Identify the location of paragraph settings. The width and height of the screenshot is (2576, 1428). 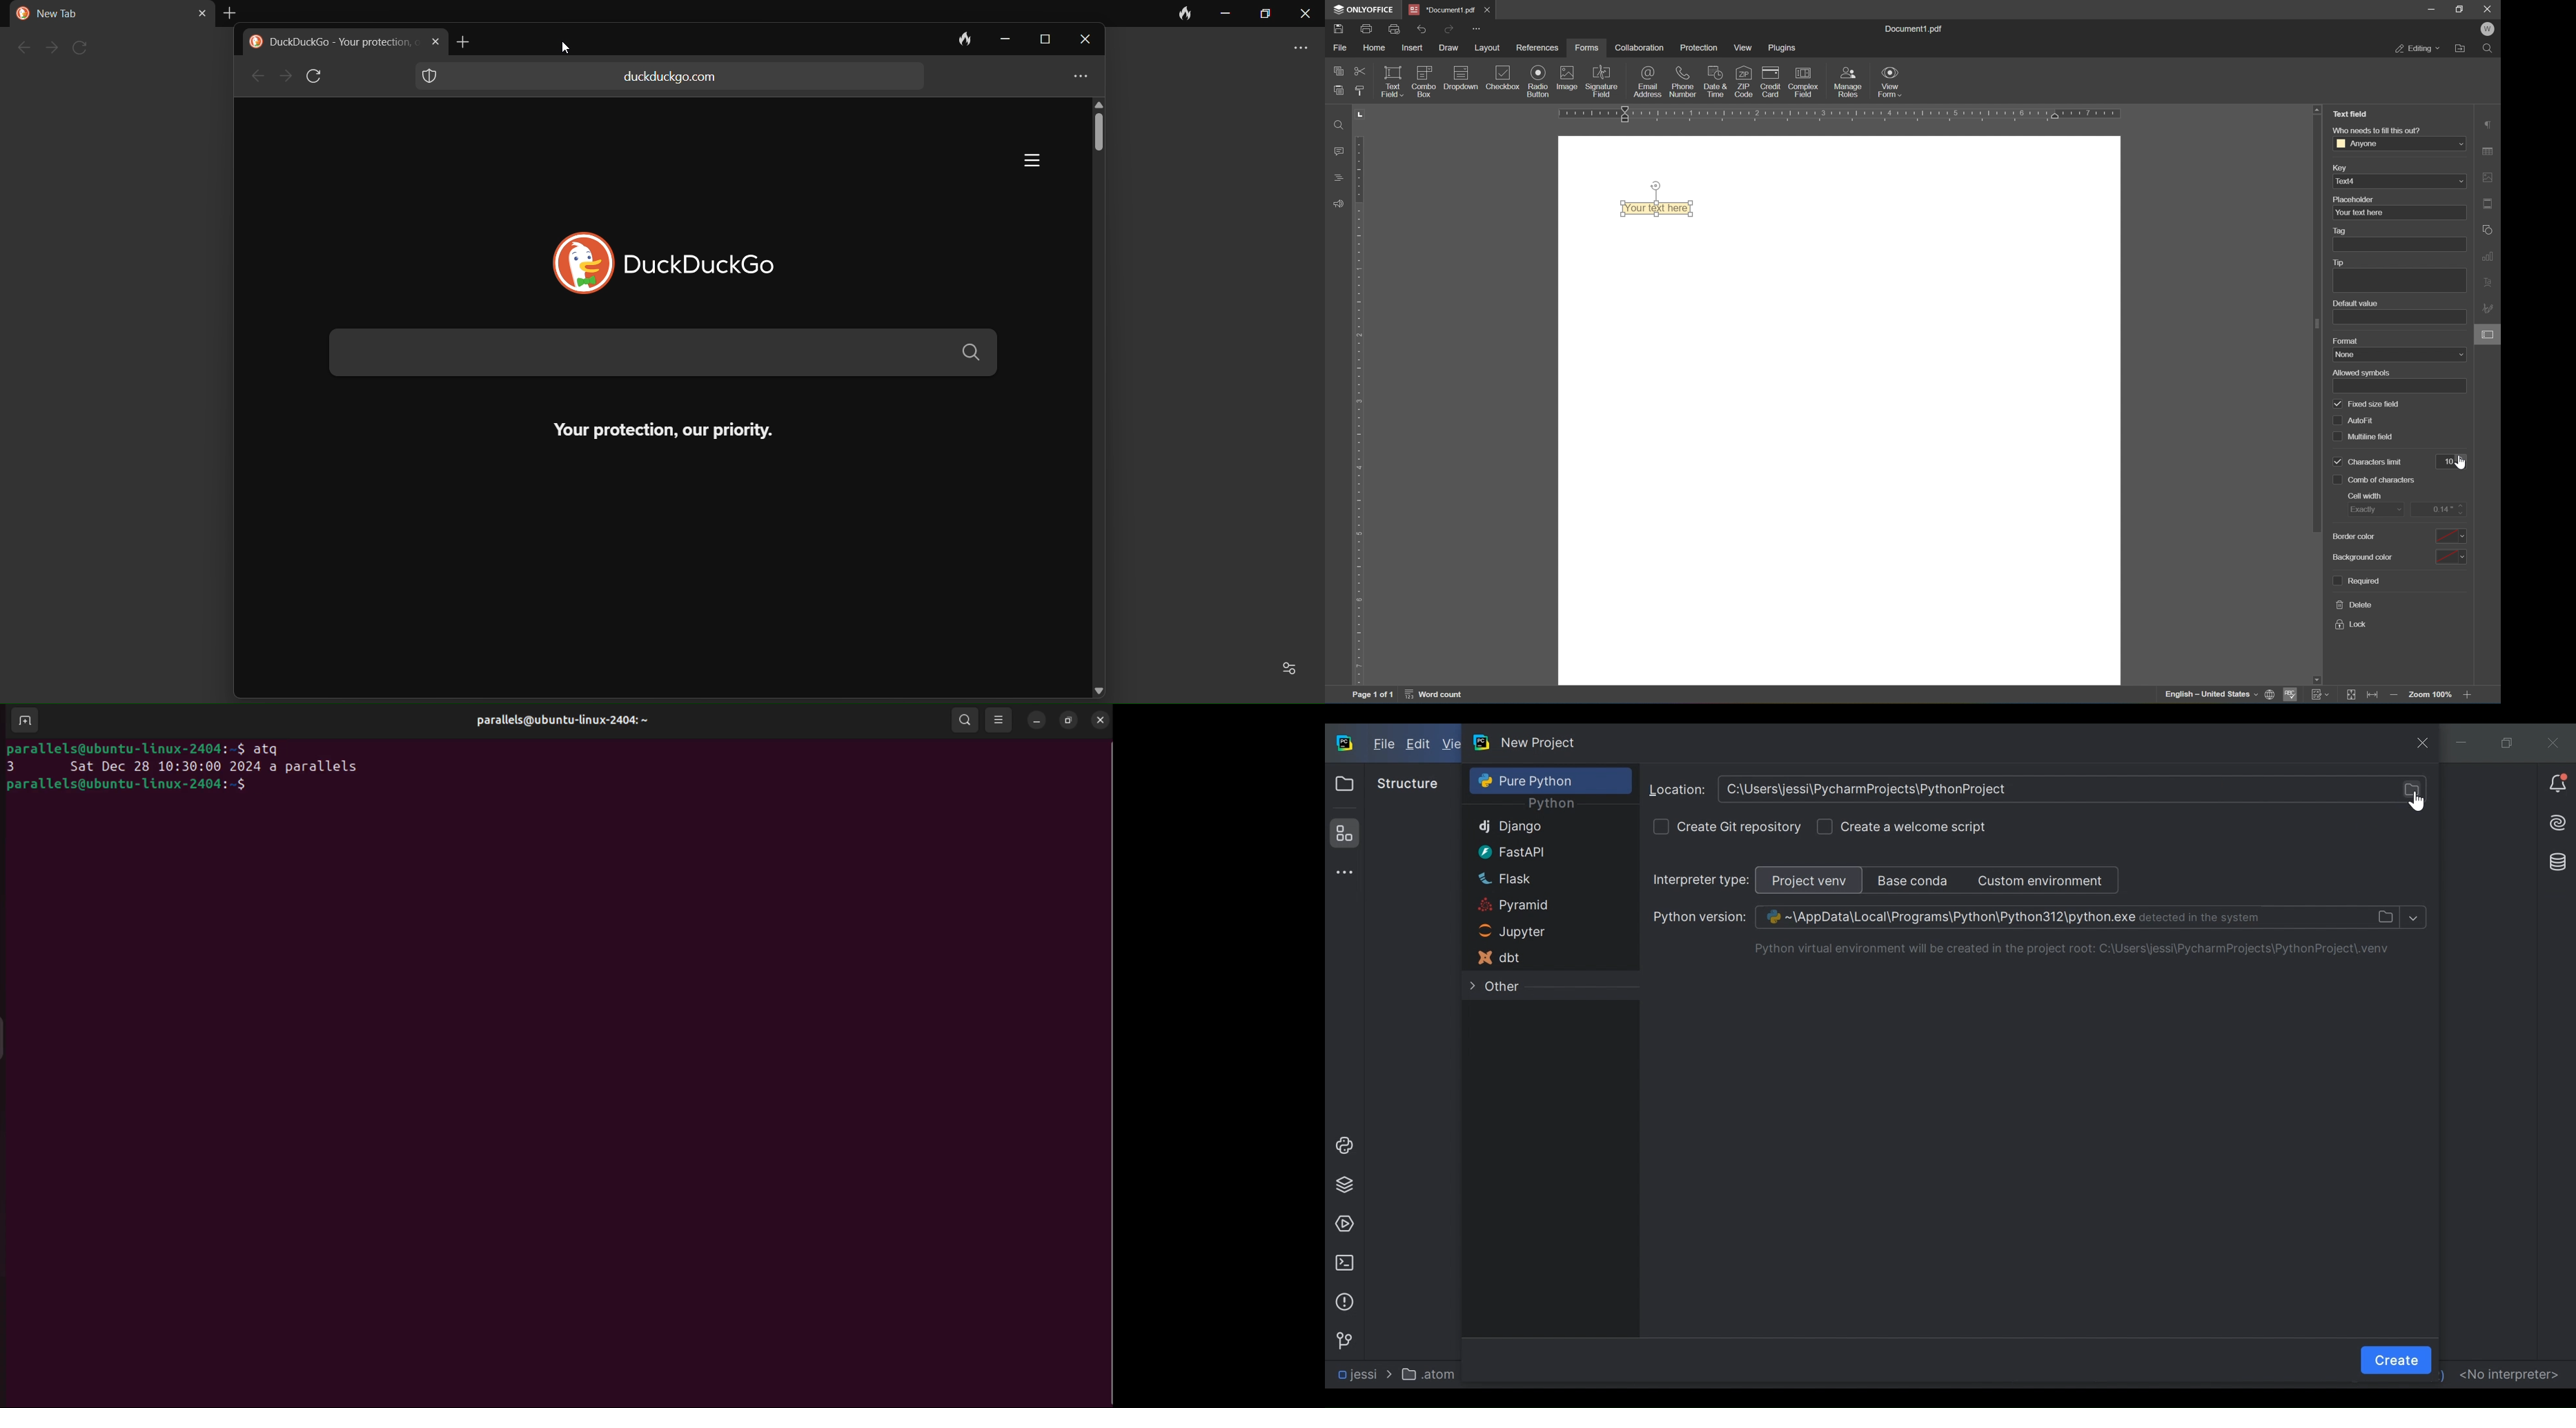
(2488, 124).